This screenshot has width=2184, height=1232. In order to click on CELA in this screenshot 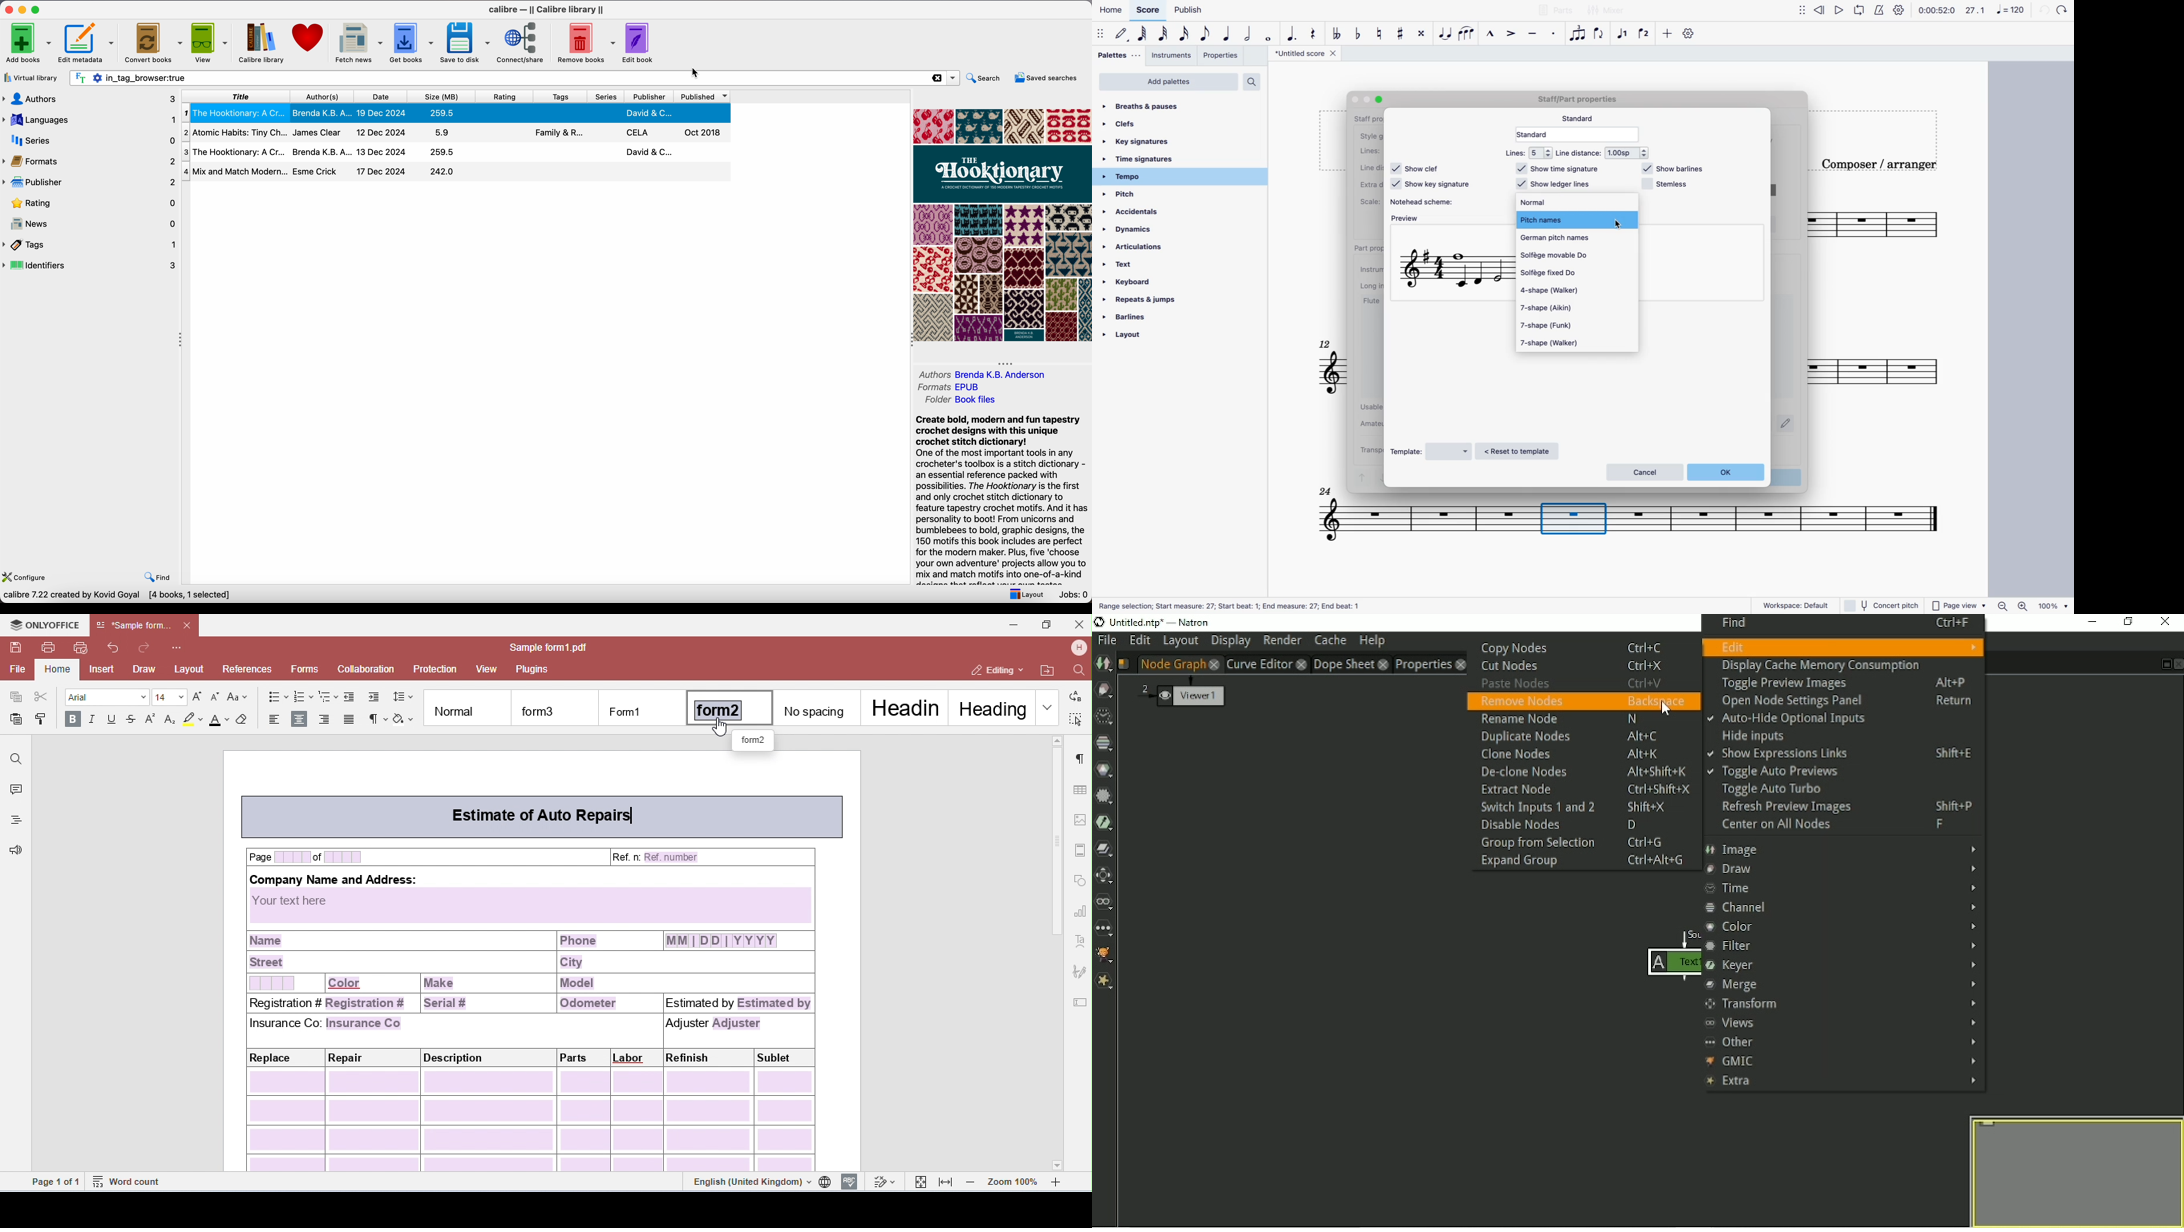, I will do `click(639, 133)`.